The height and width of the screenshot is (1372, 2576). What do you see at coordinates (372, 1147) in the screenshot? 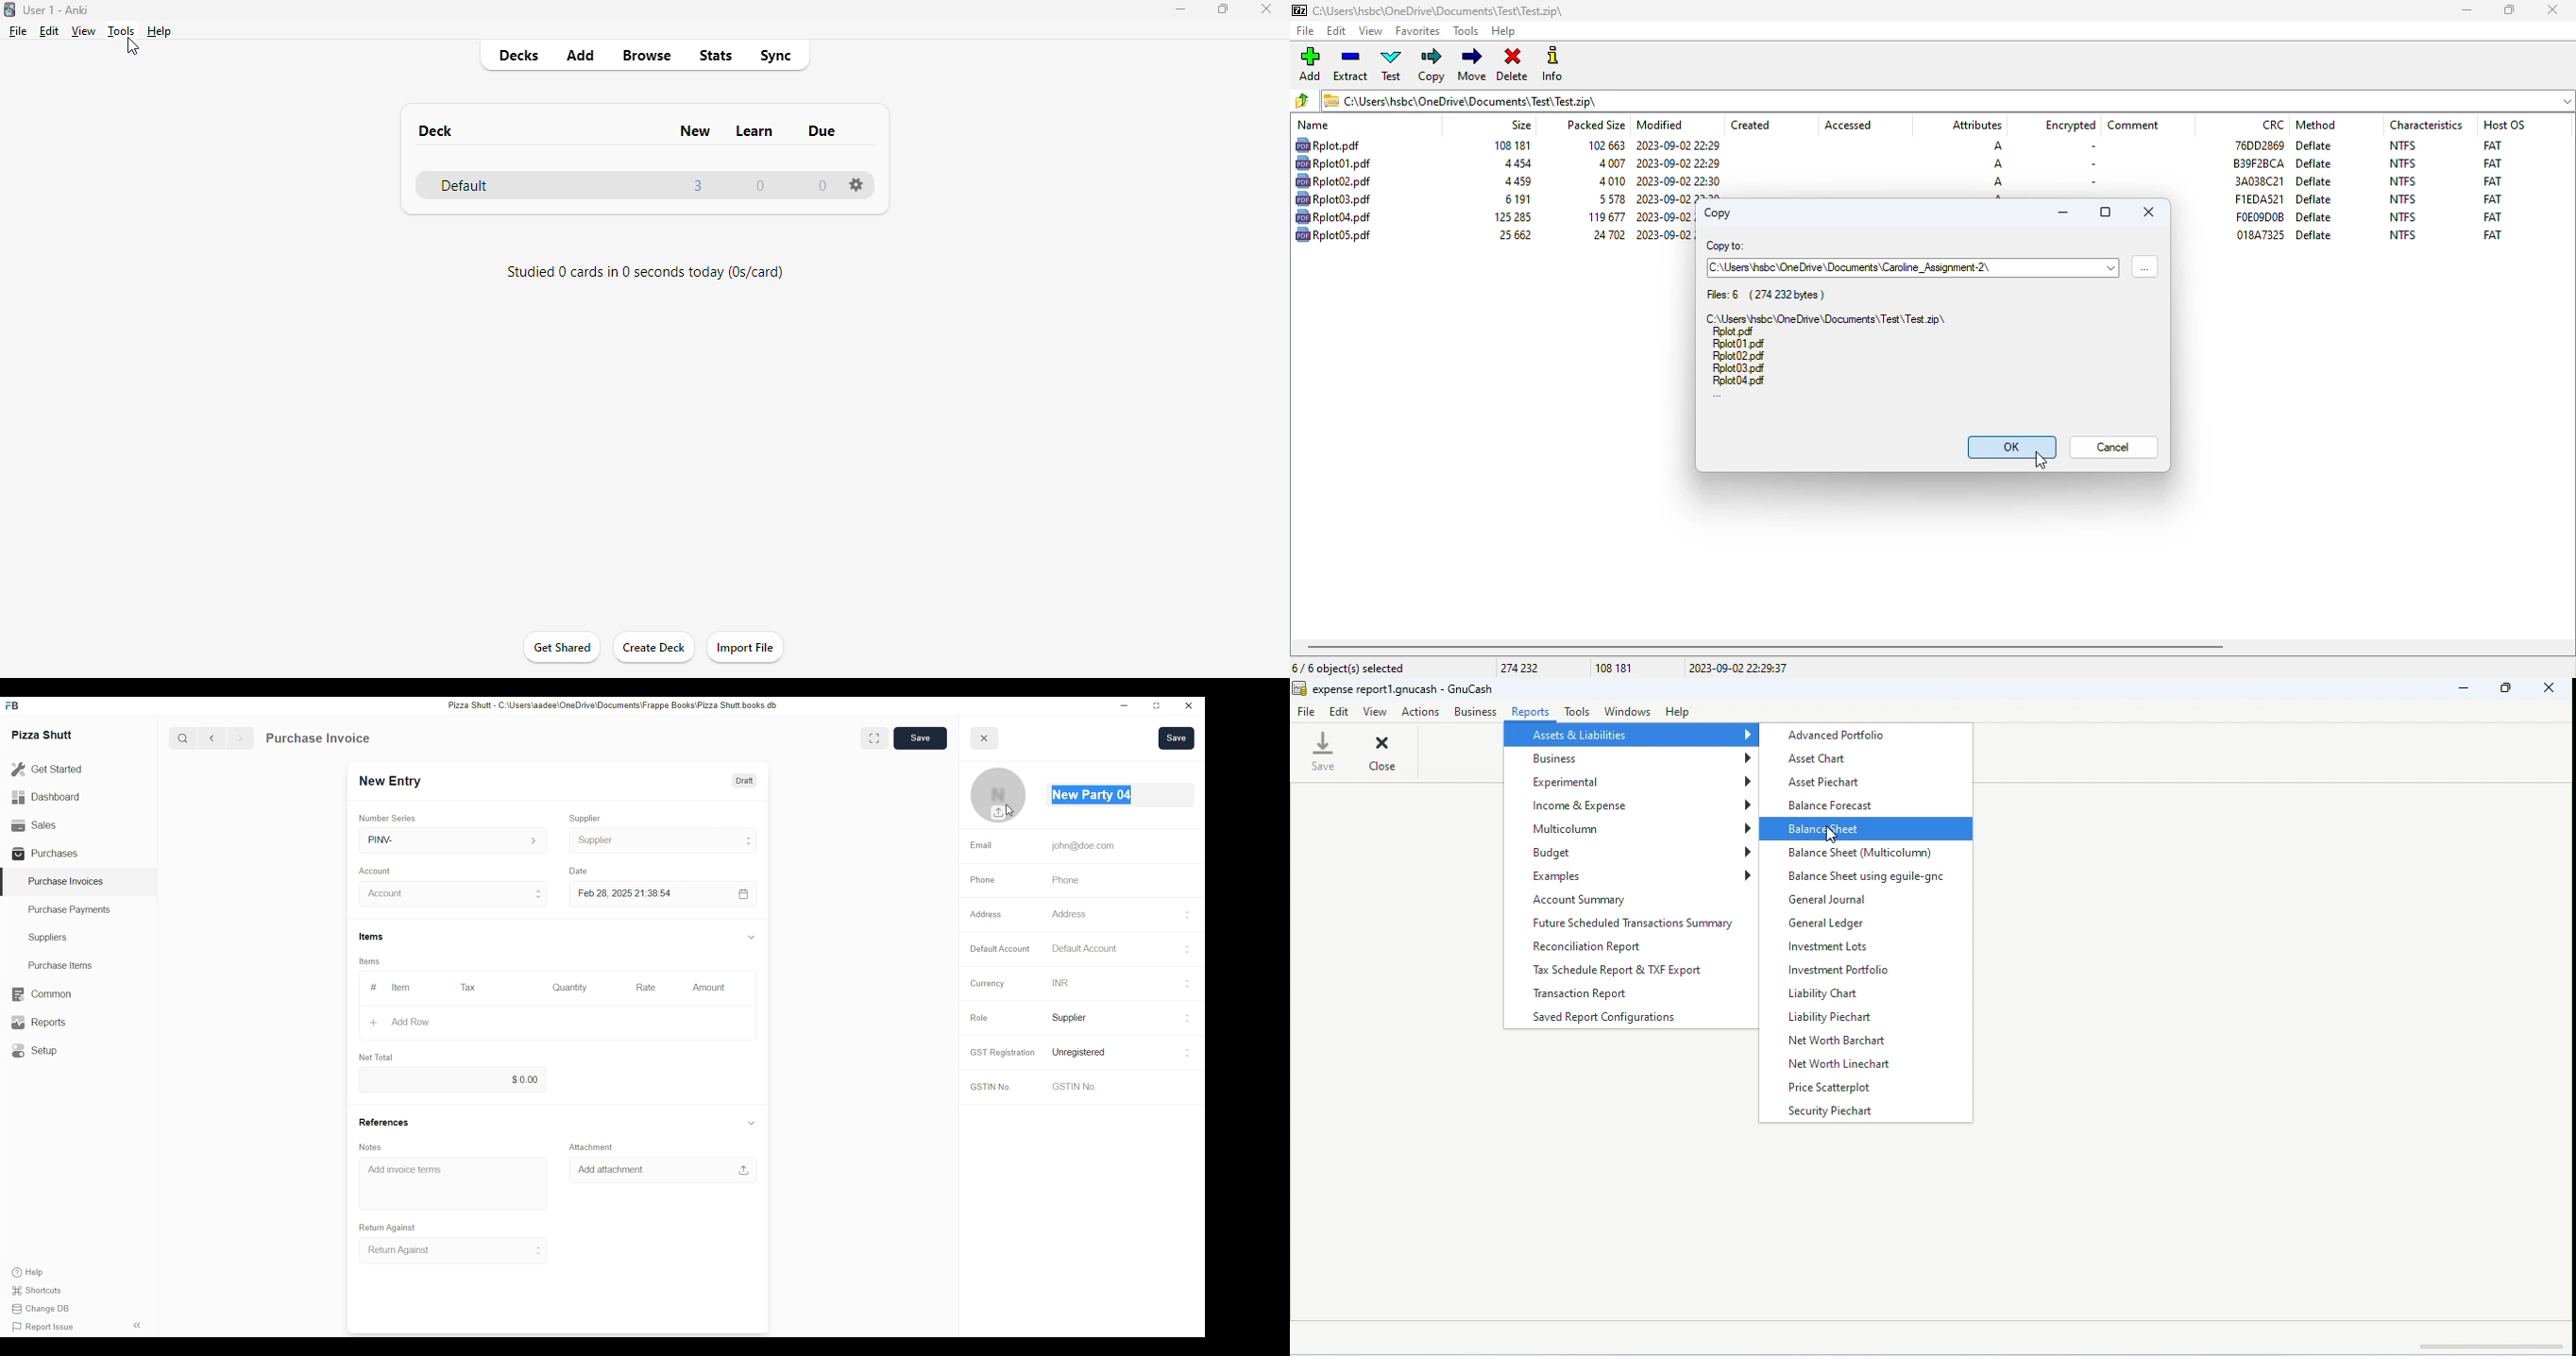
I see `Notes` at bounding box center [372, 1147].